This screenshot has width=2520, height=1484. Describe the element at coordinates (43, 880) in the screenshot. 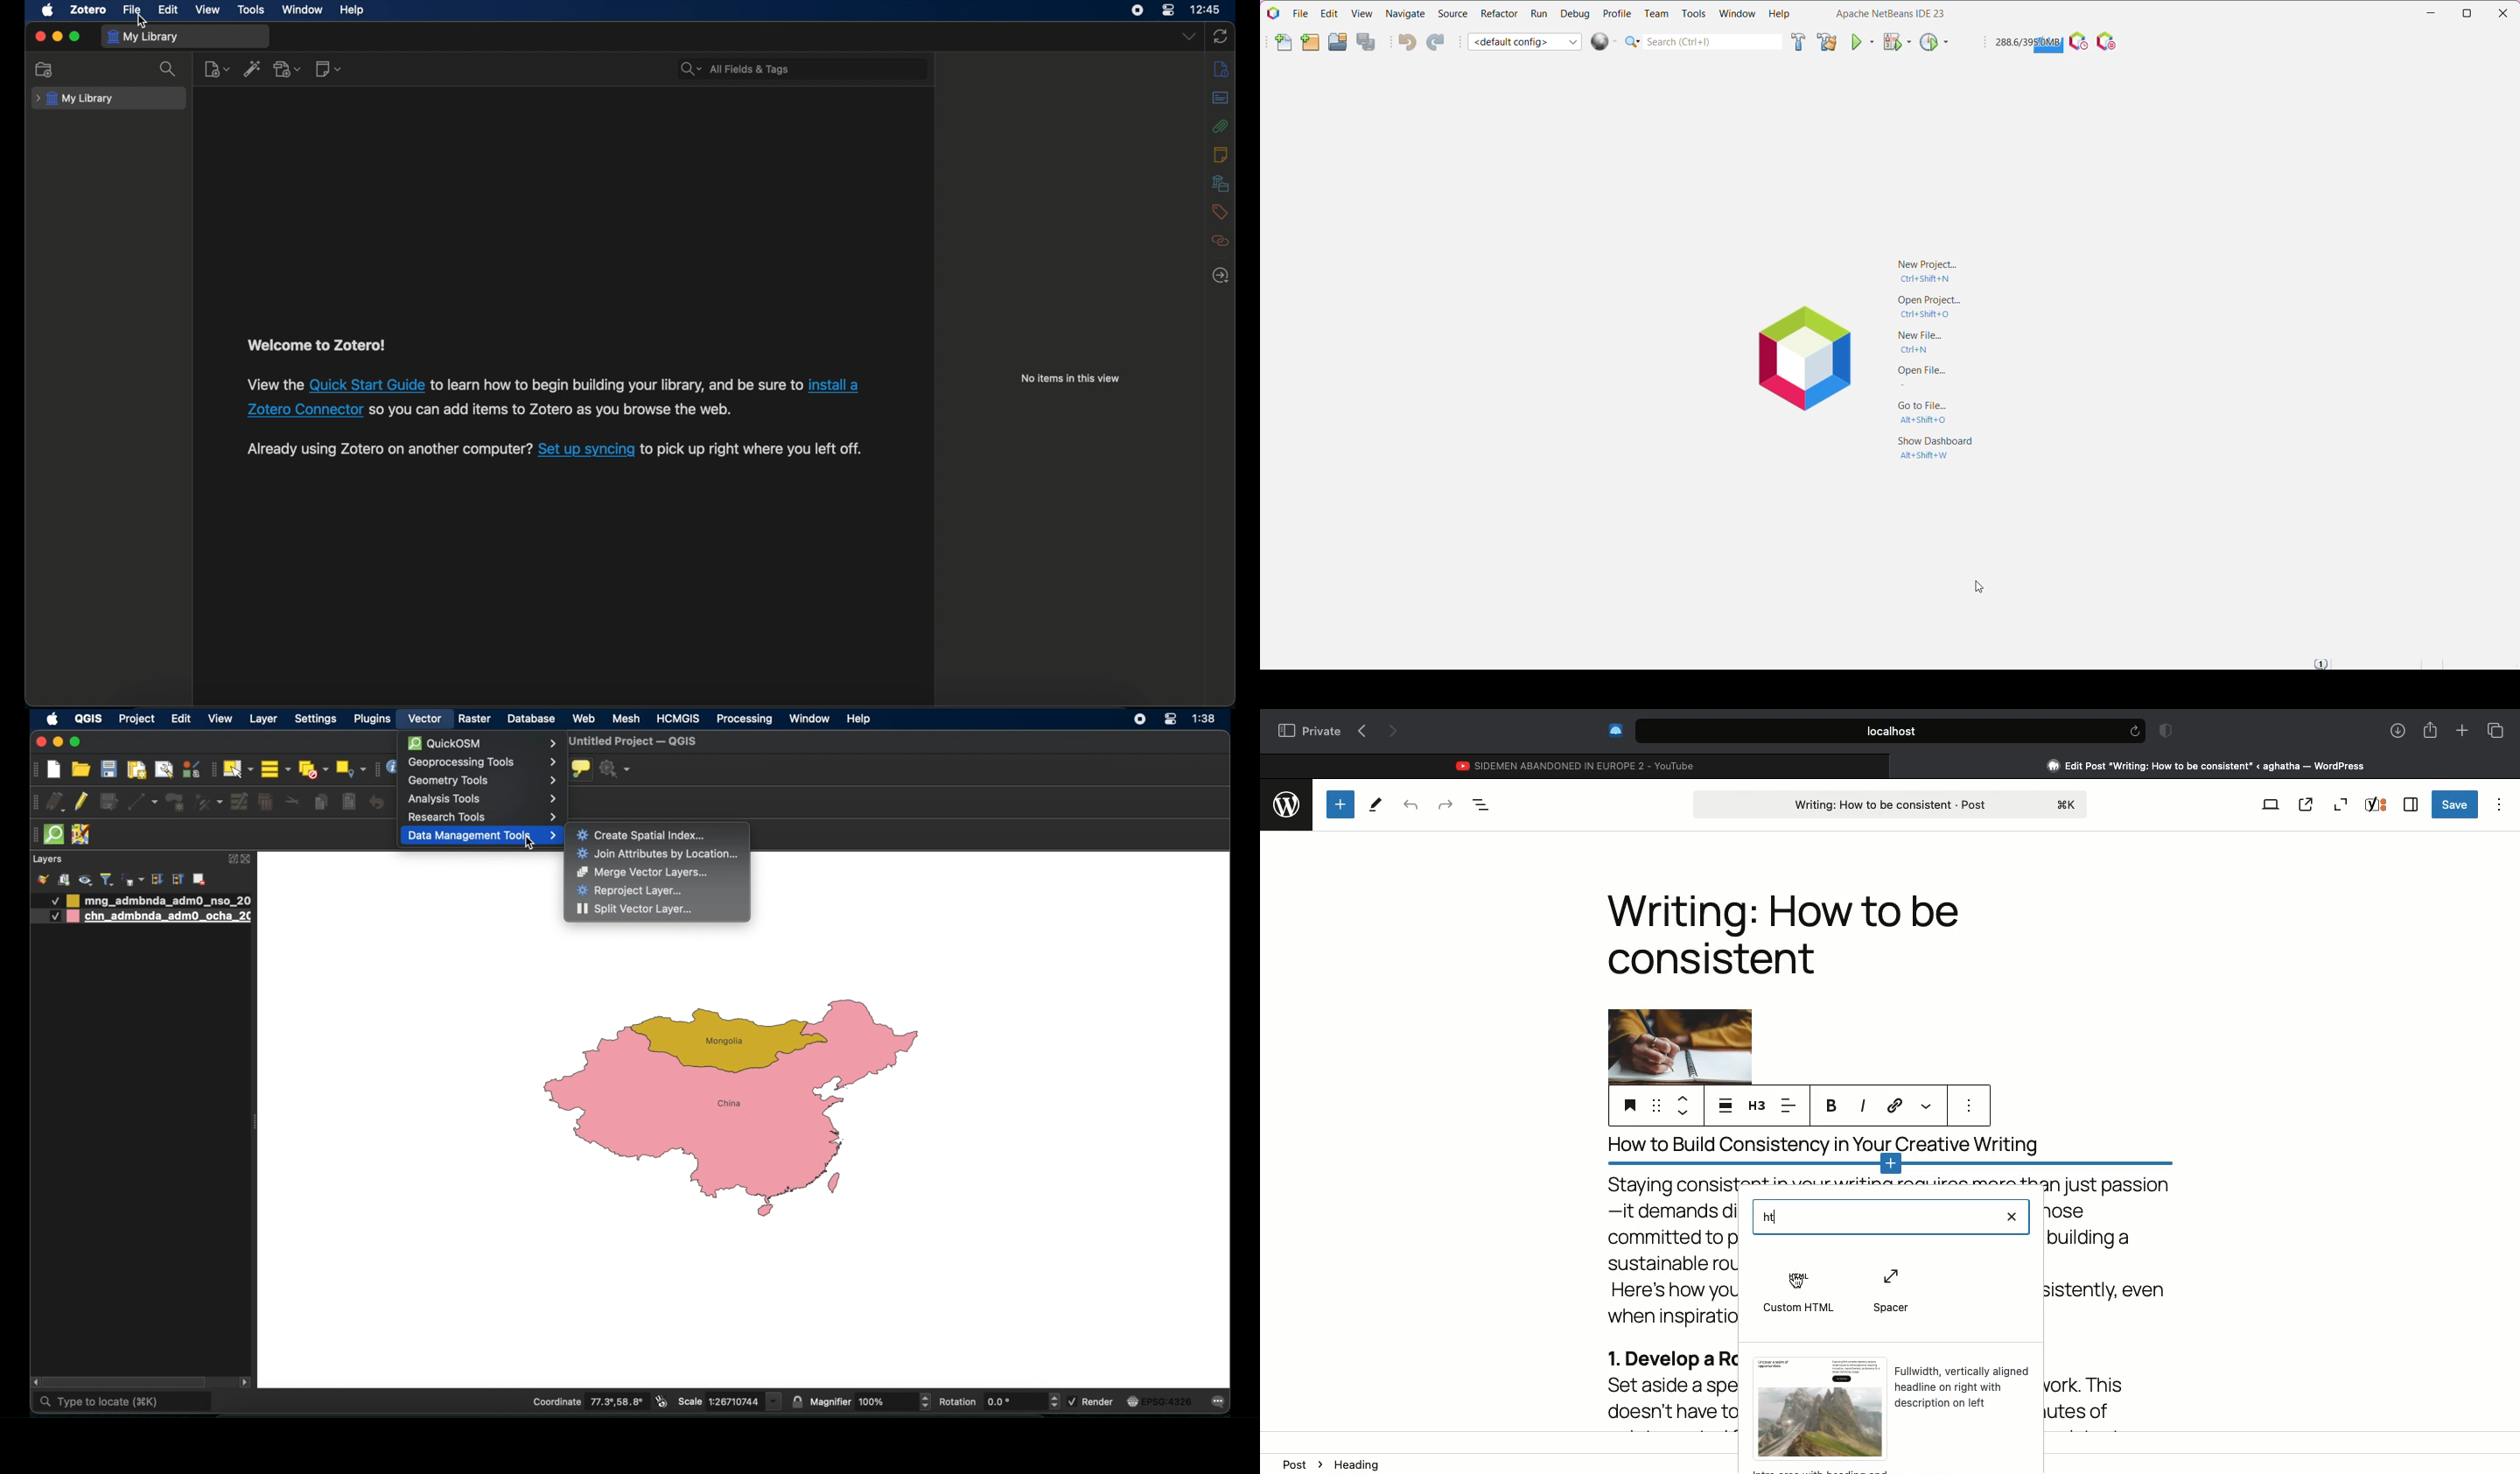

I see `open layer styling panel` at that location.